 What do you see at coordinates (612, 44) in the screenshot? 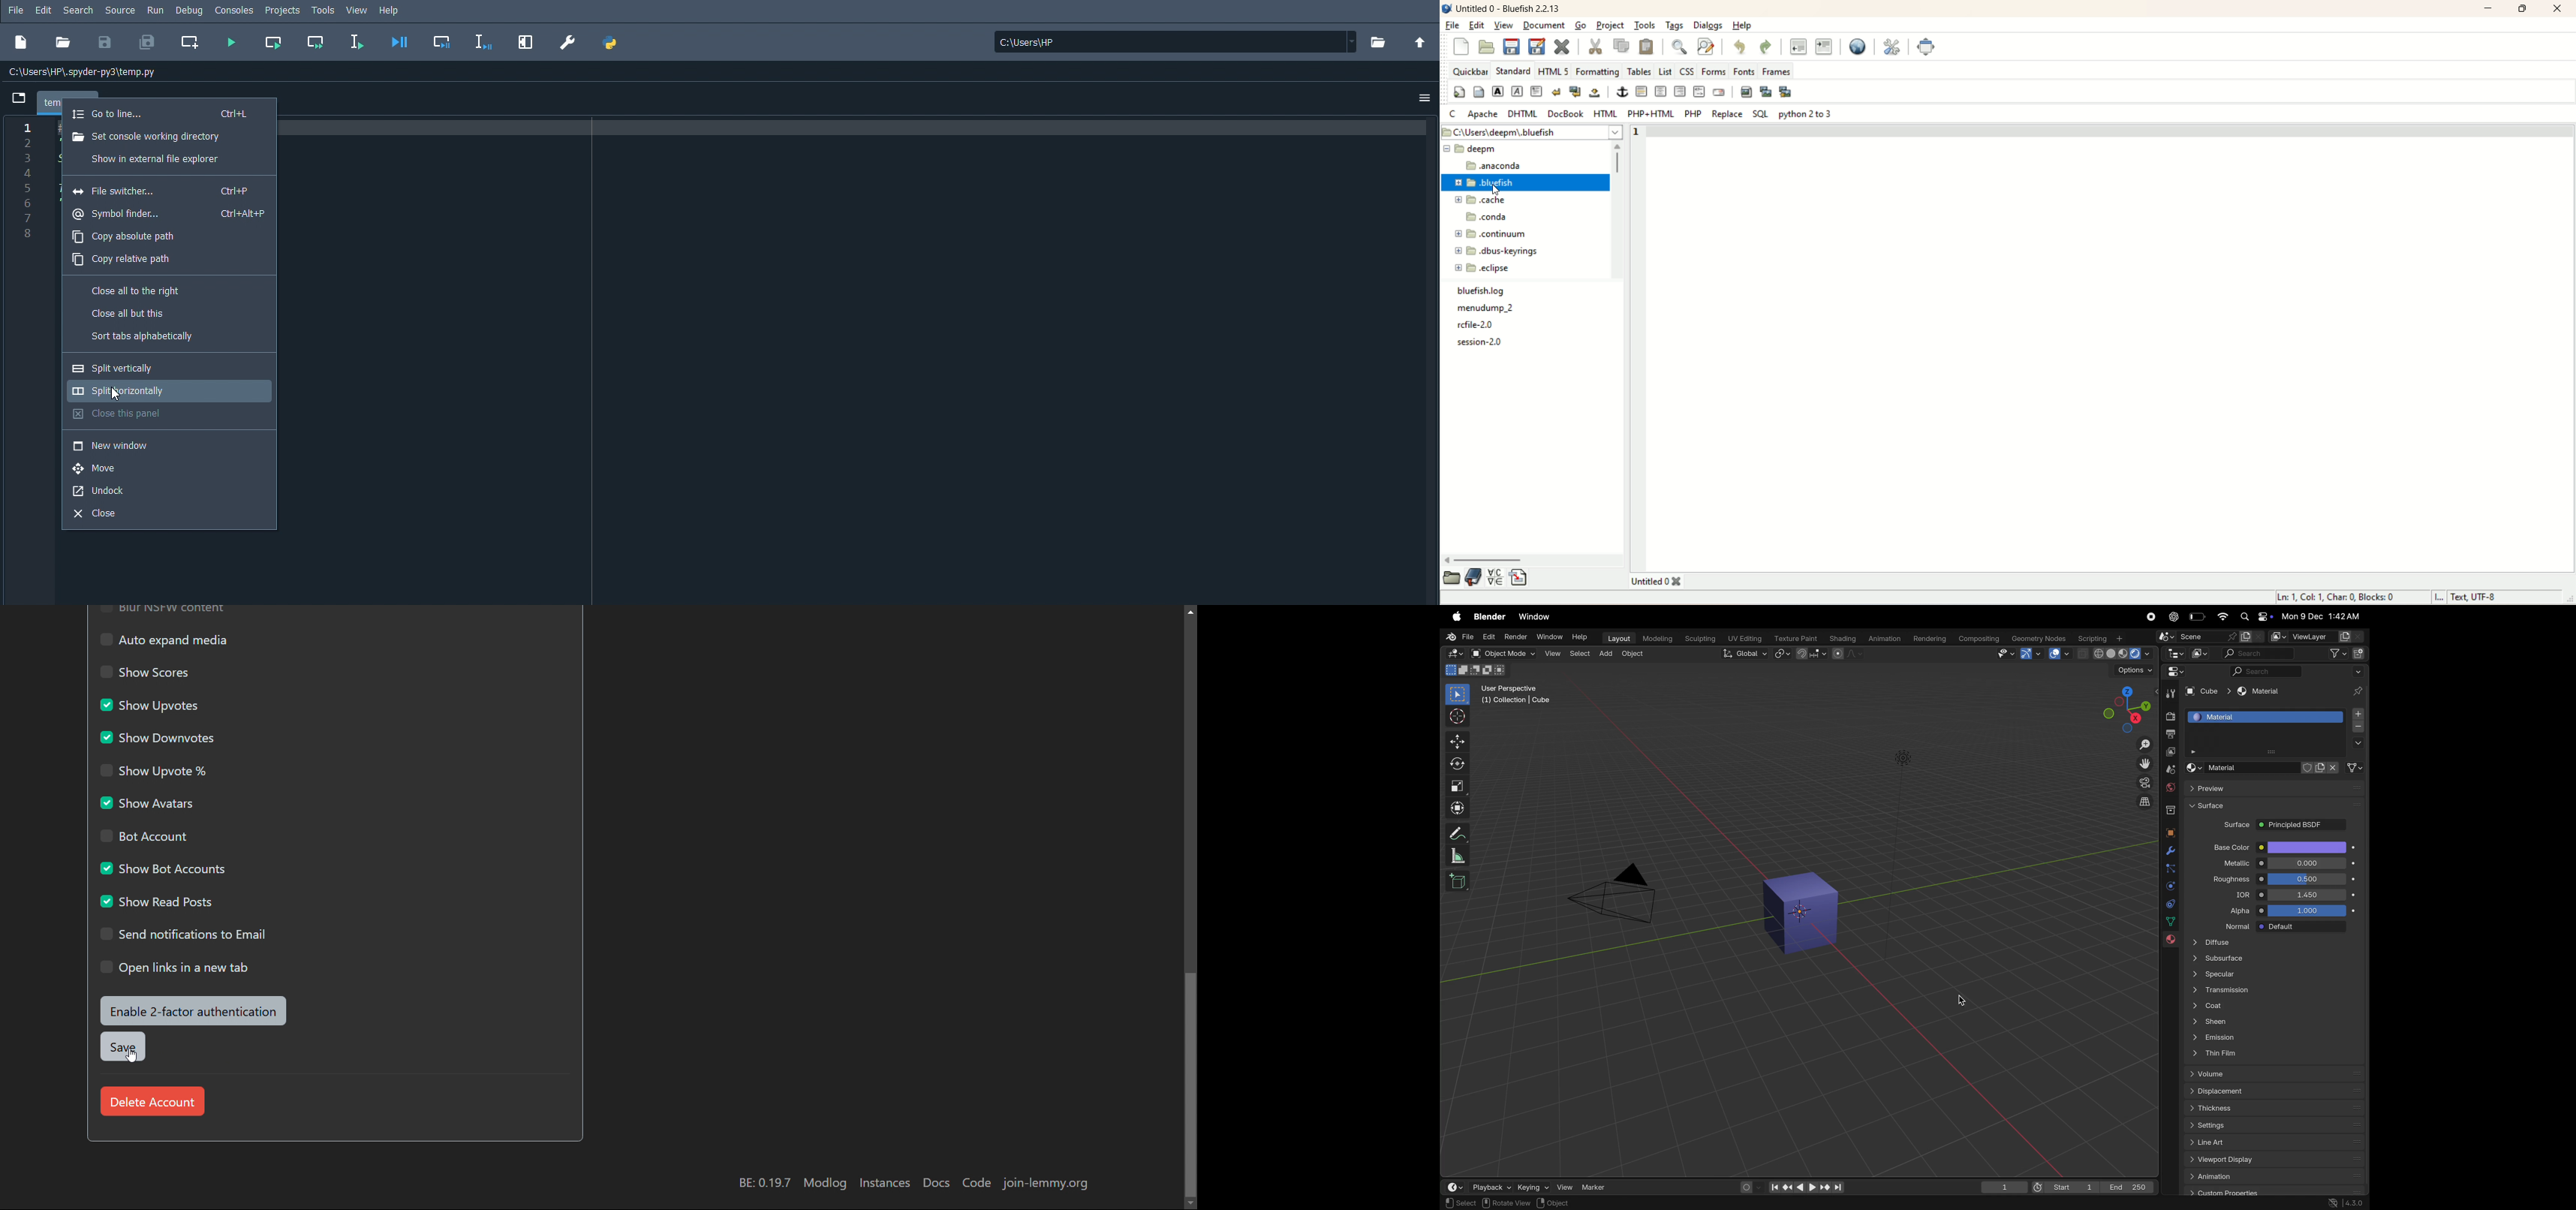
I see `PYTHONPATH manager` at bounding box center [612, 44].